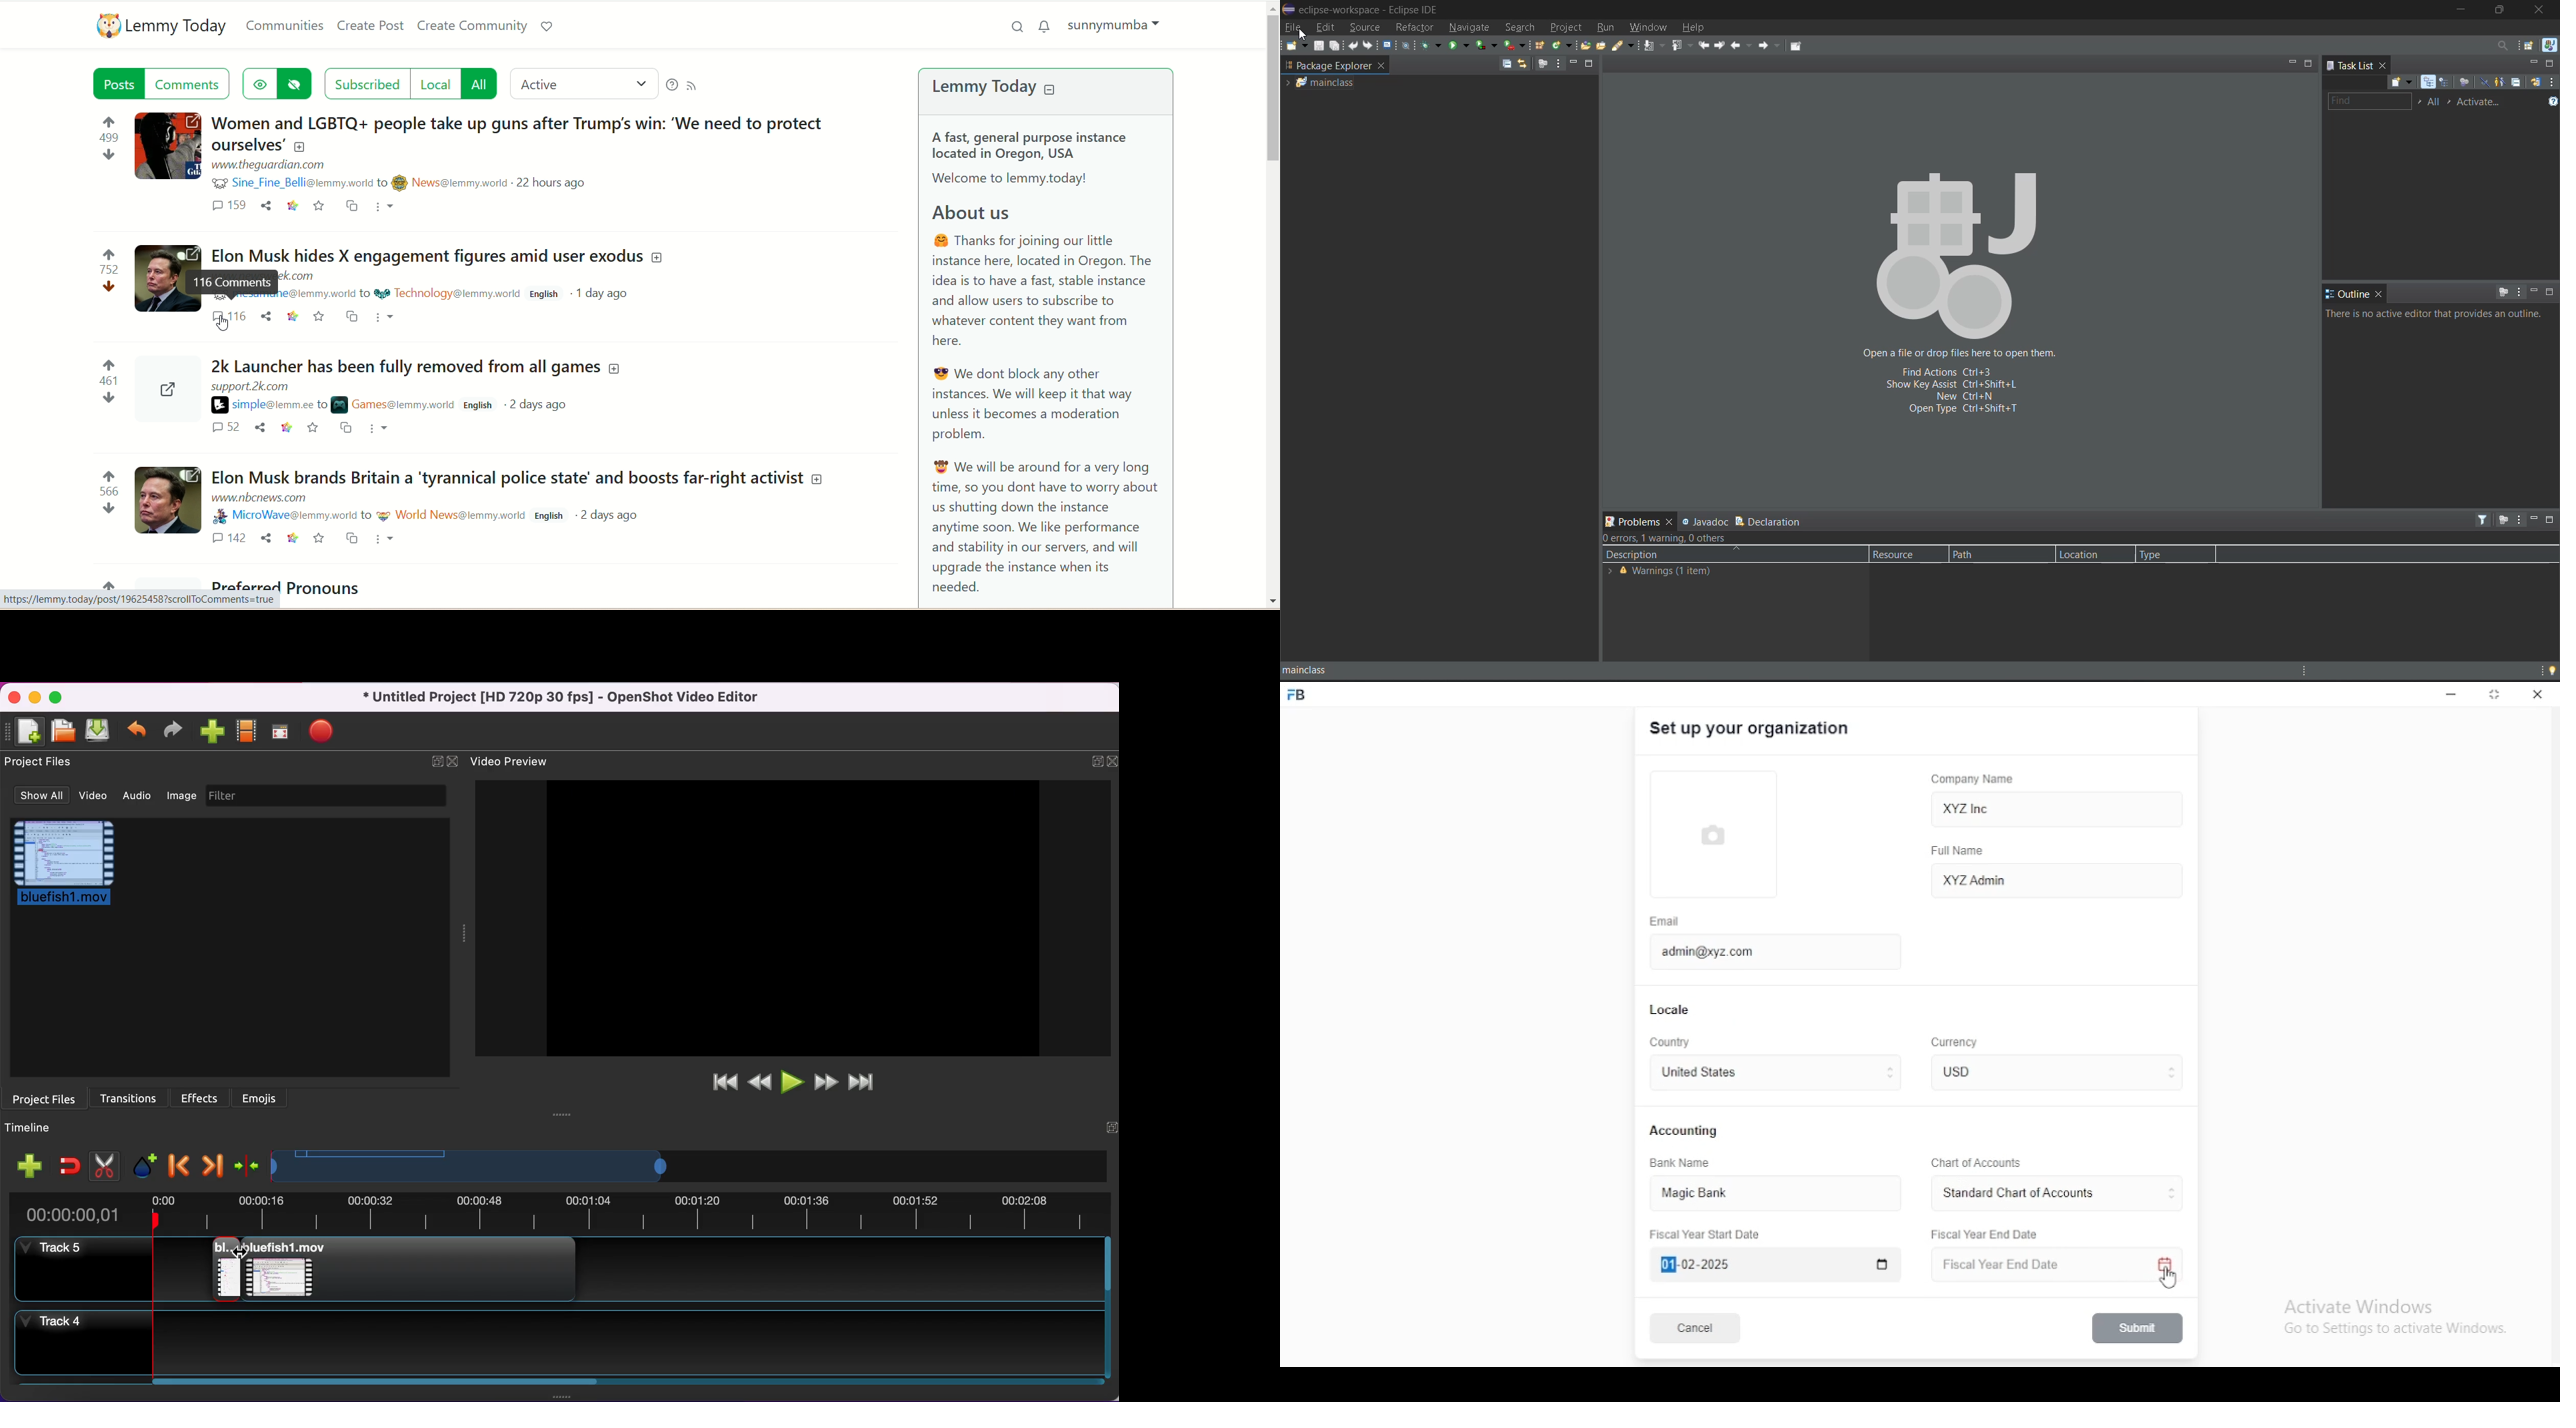 The image size is (2576, 1428). I want to click on description, so click(1685, 556).